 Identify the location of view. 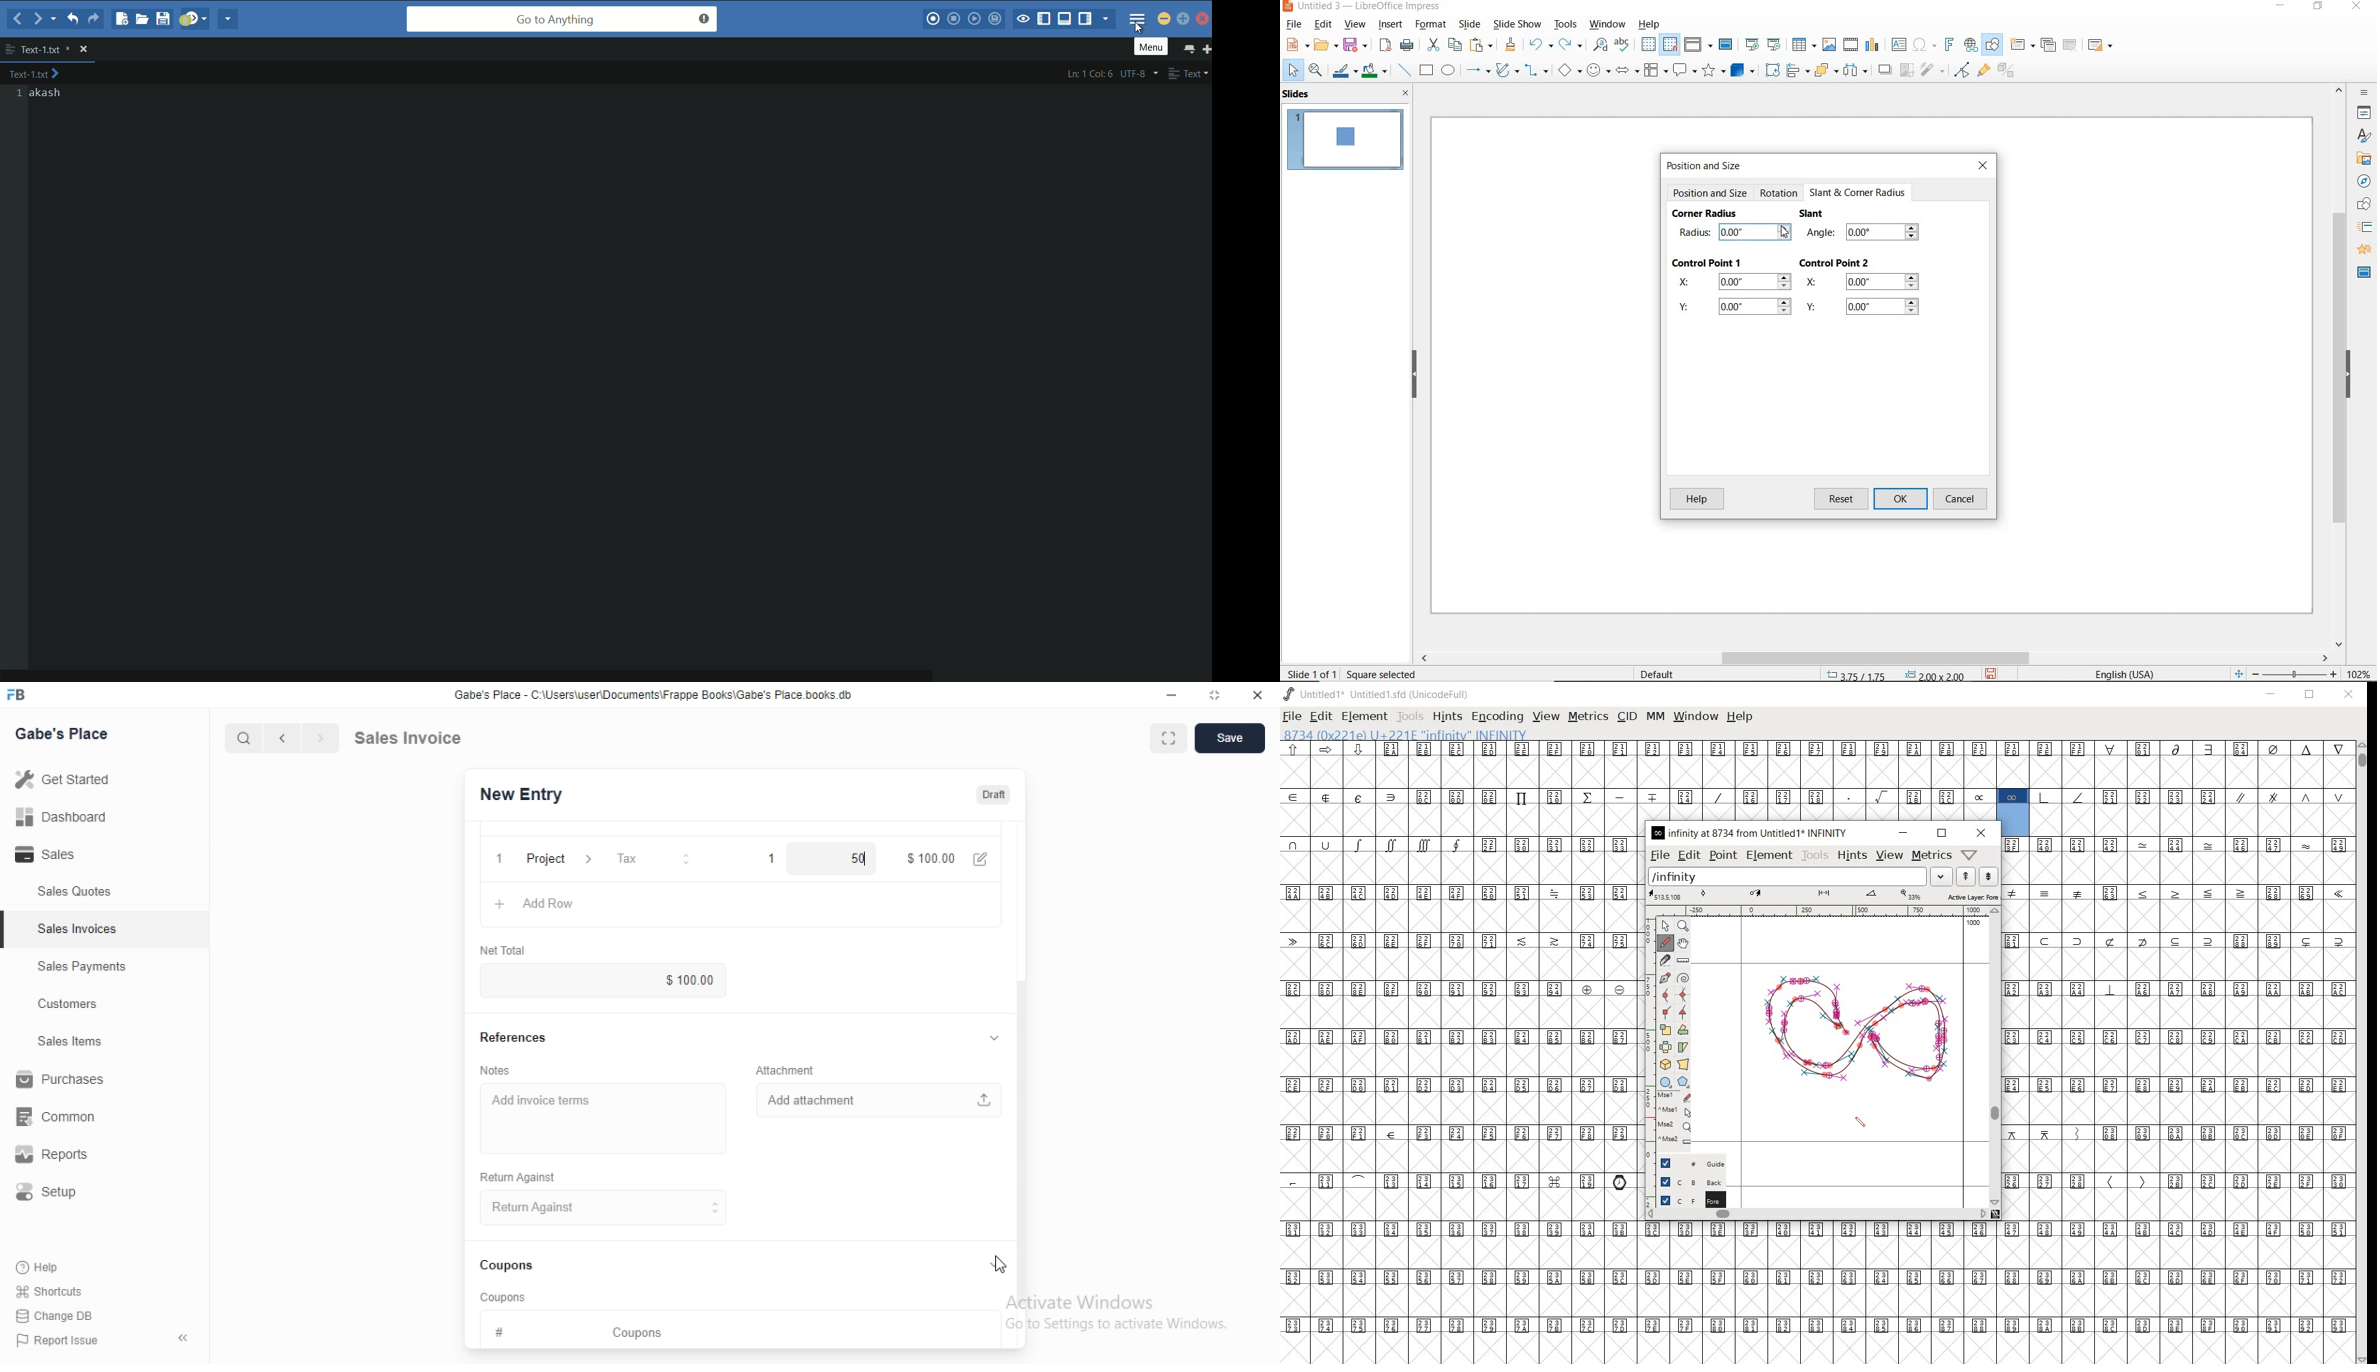
(1354, 24).